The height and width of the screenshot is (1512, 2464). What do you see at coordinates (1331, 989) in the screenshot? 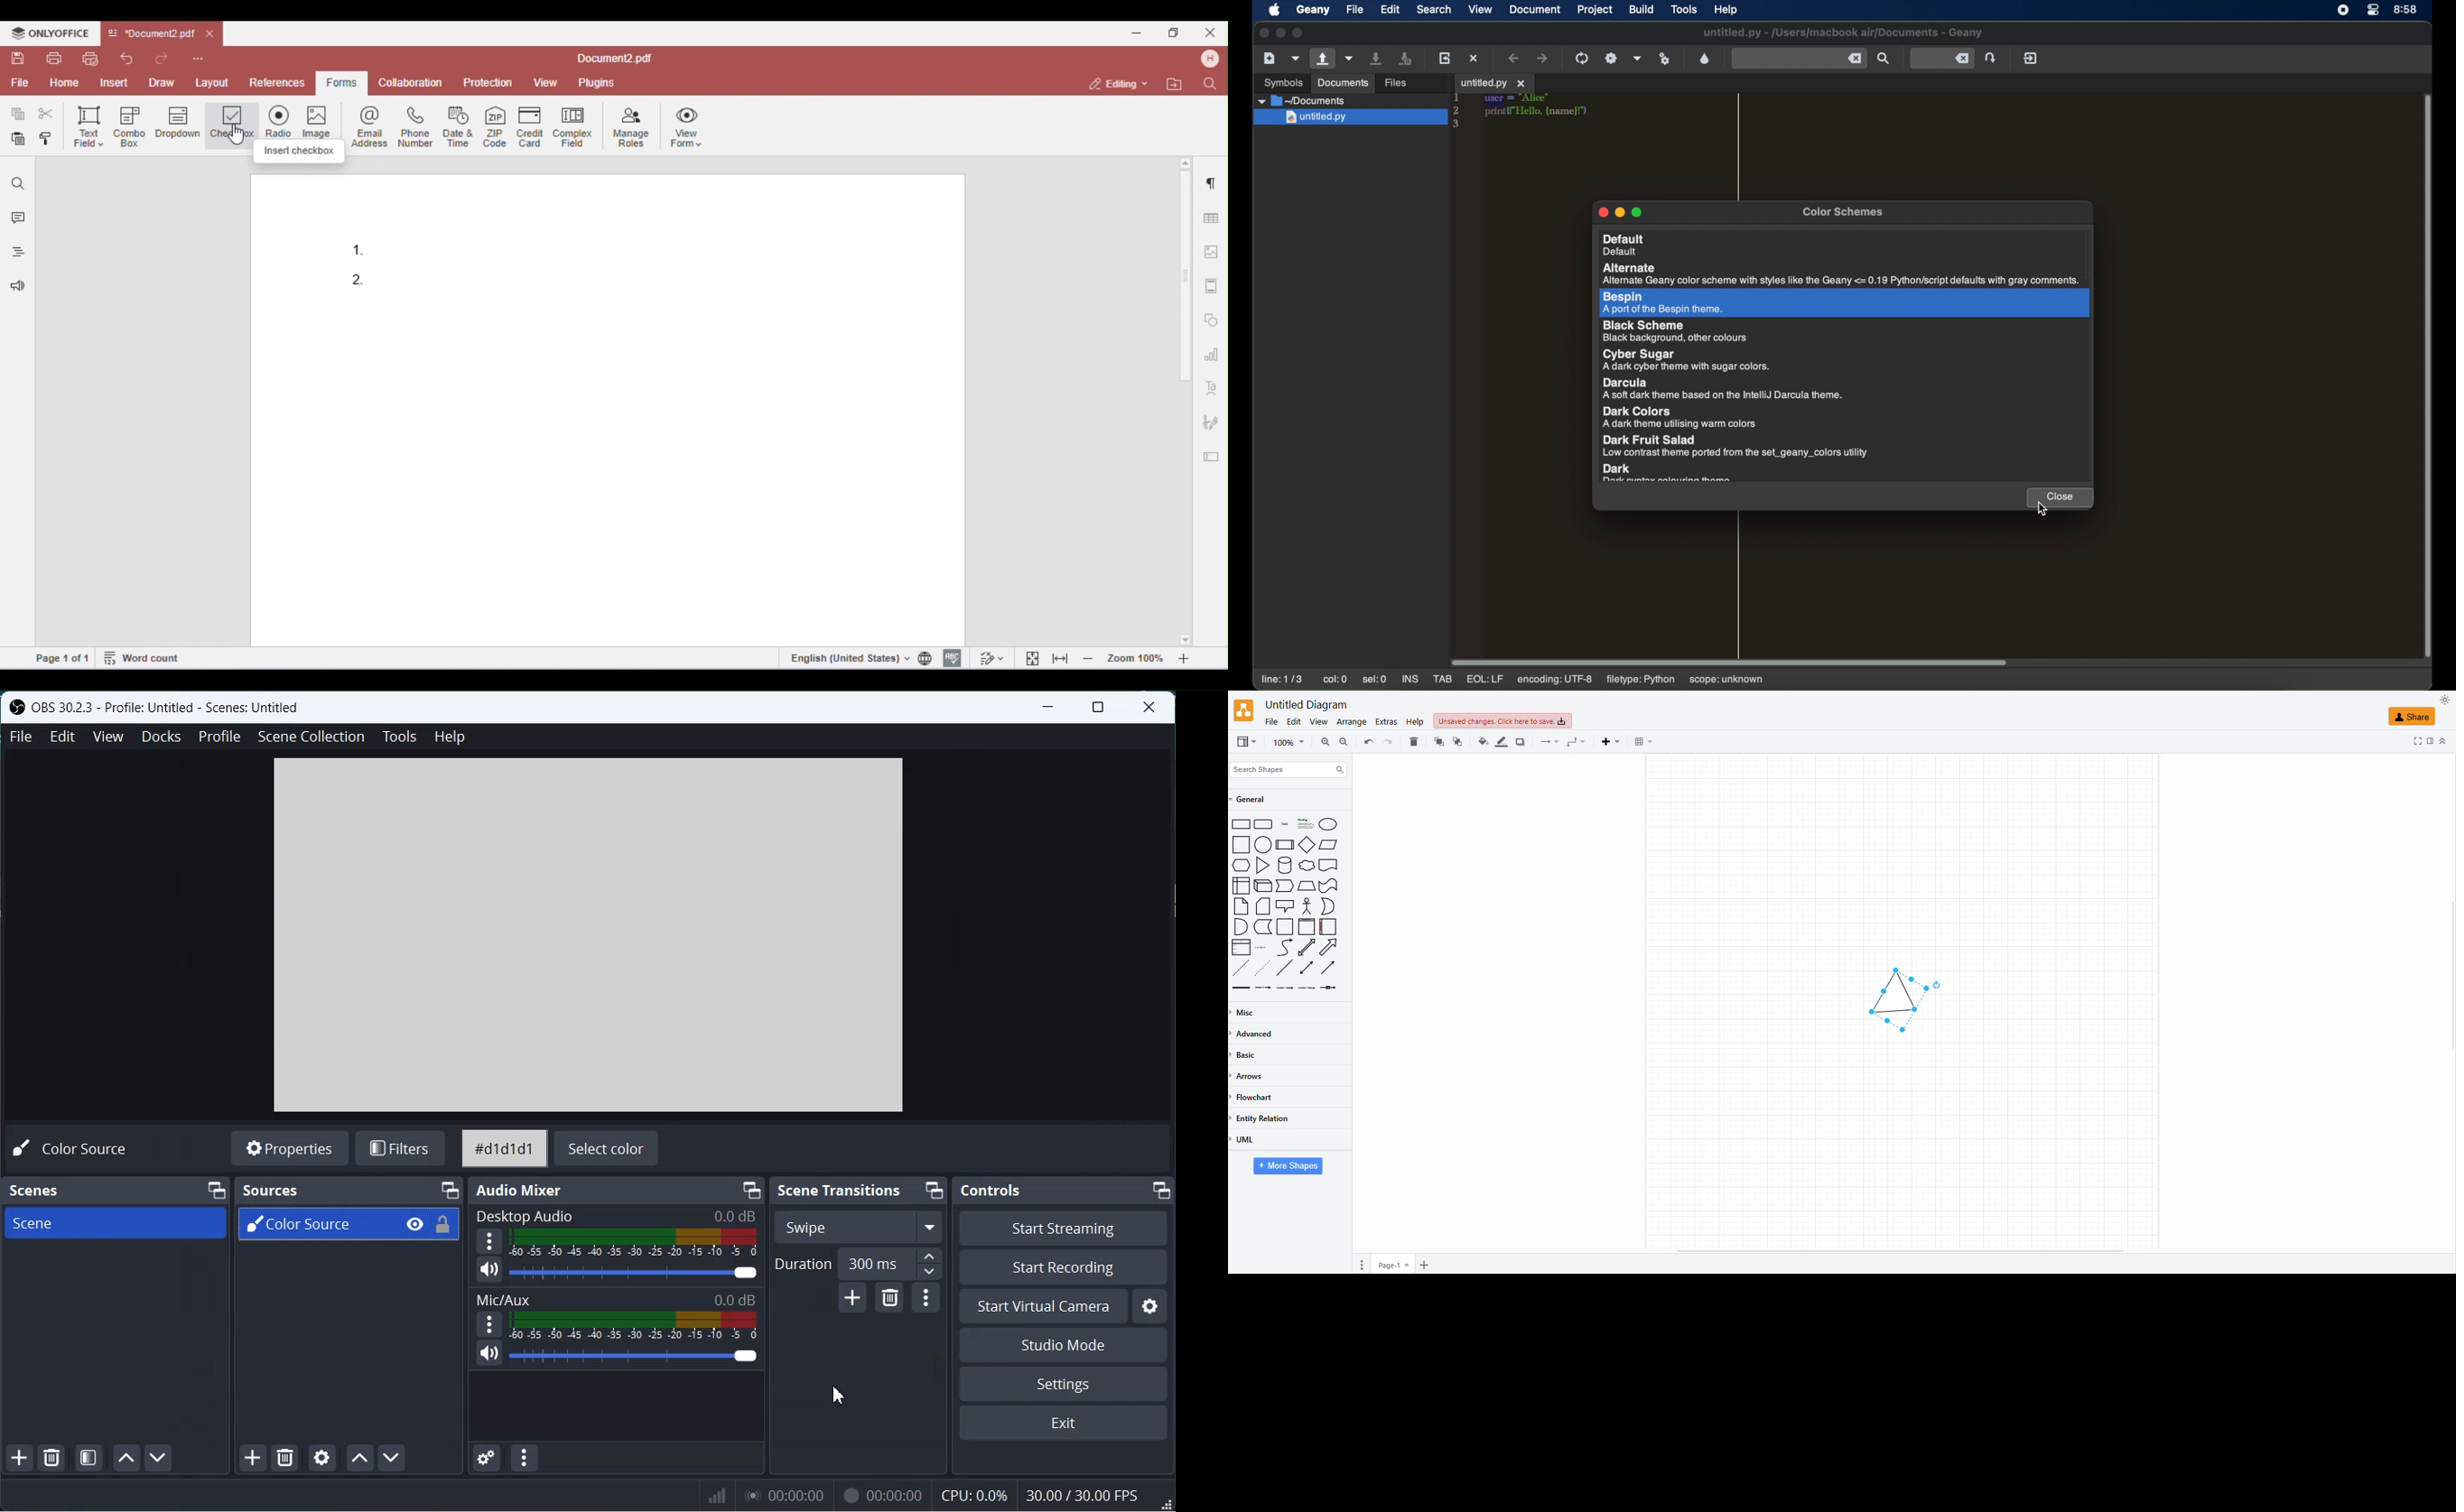
I see `Labelled Arrow` at bounding box center [1331, 989].